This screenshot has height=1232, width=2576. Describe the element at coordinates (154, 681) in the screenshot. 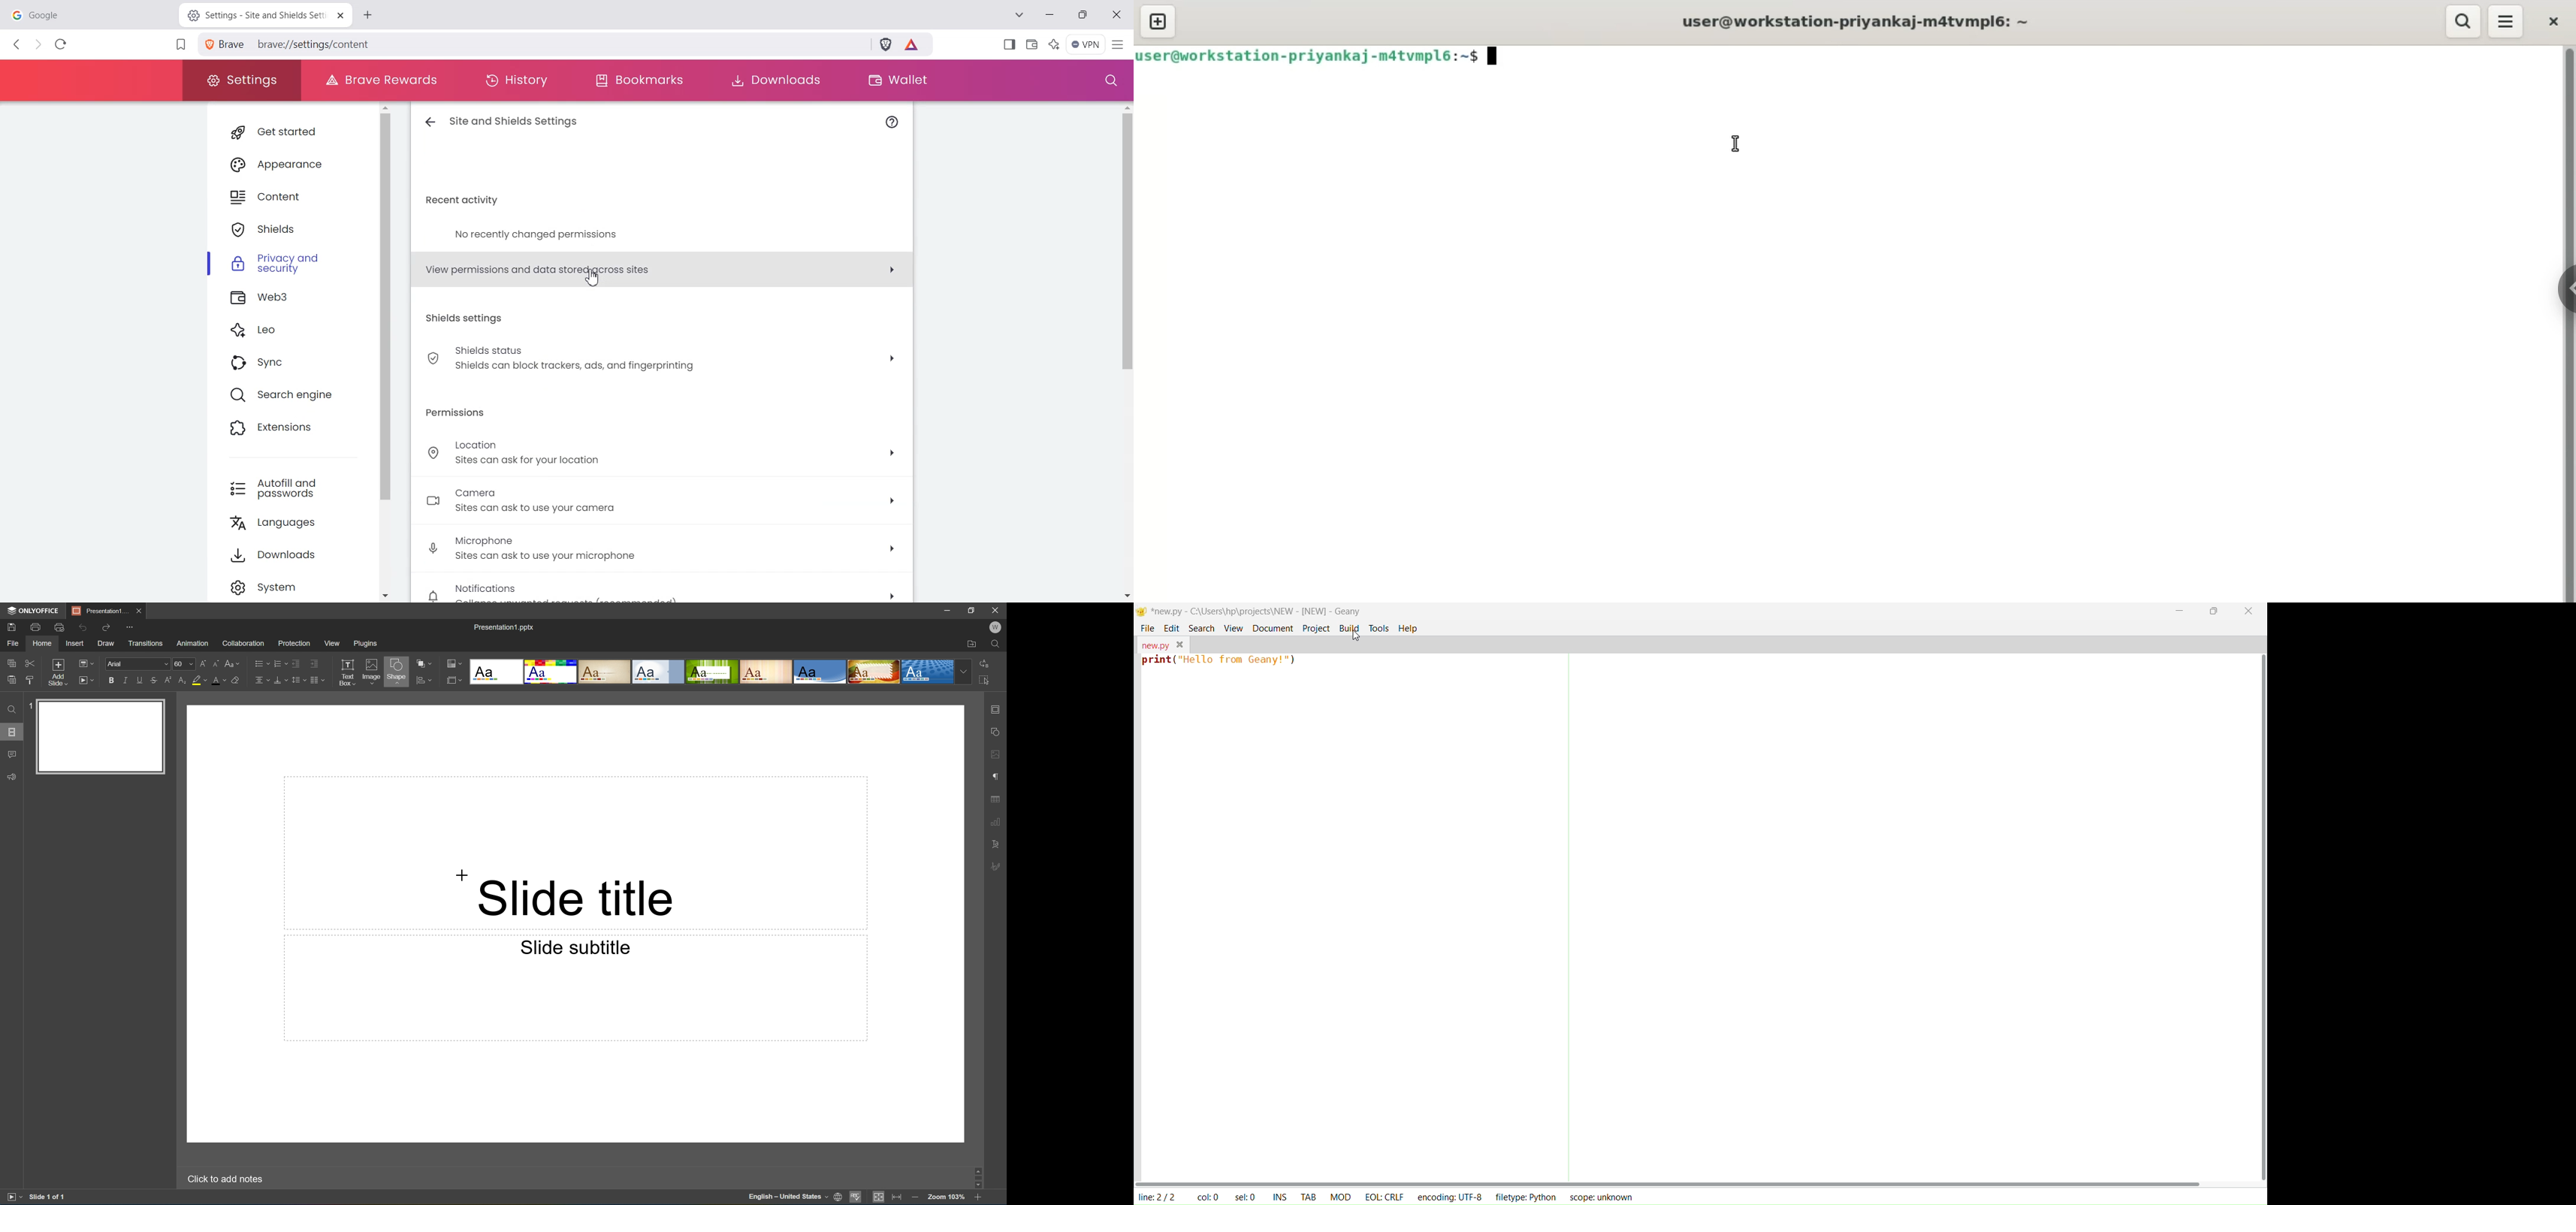

I see `Strikethrough` at that location.